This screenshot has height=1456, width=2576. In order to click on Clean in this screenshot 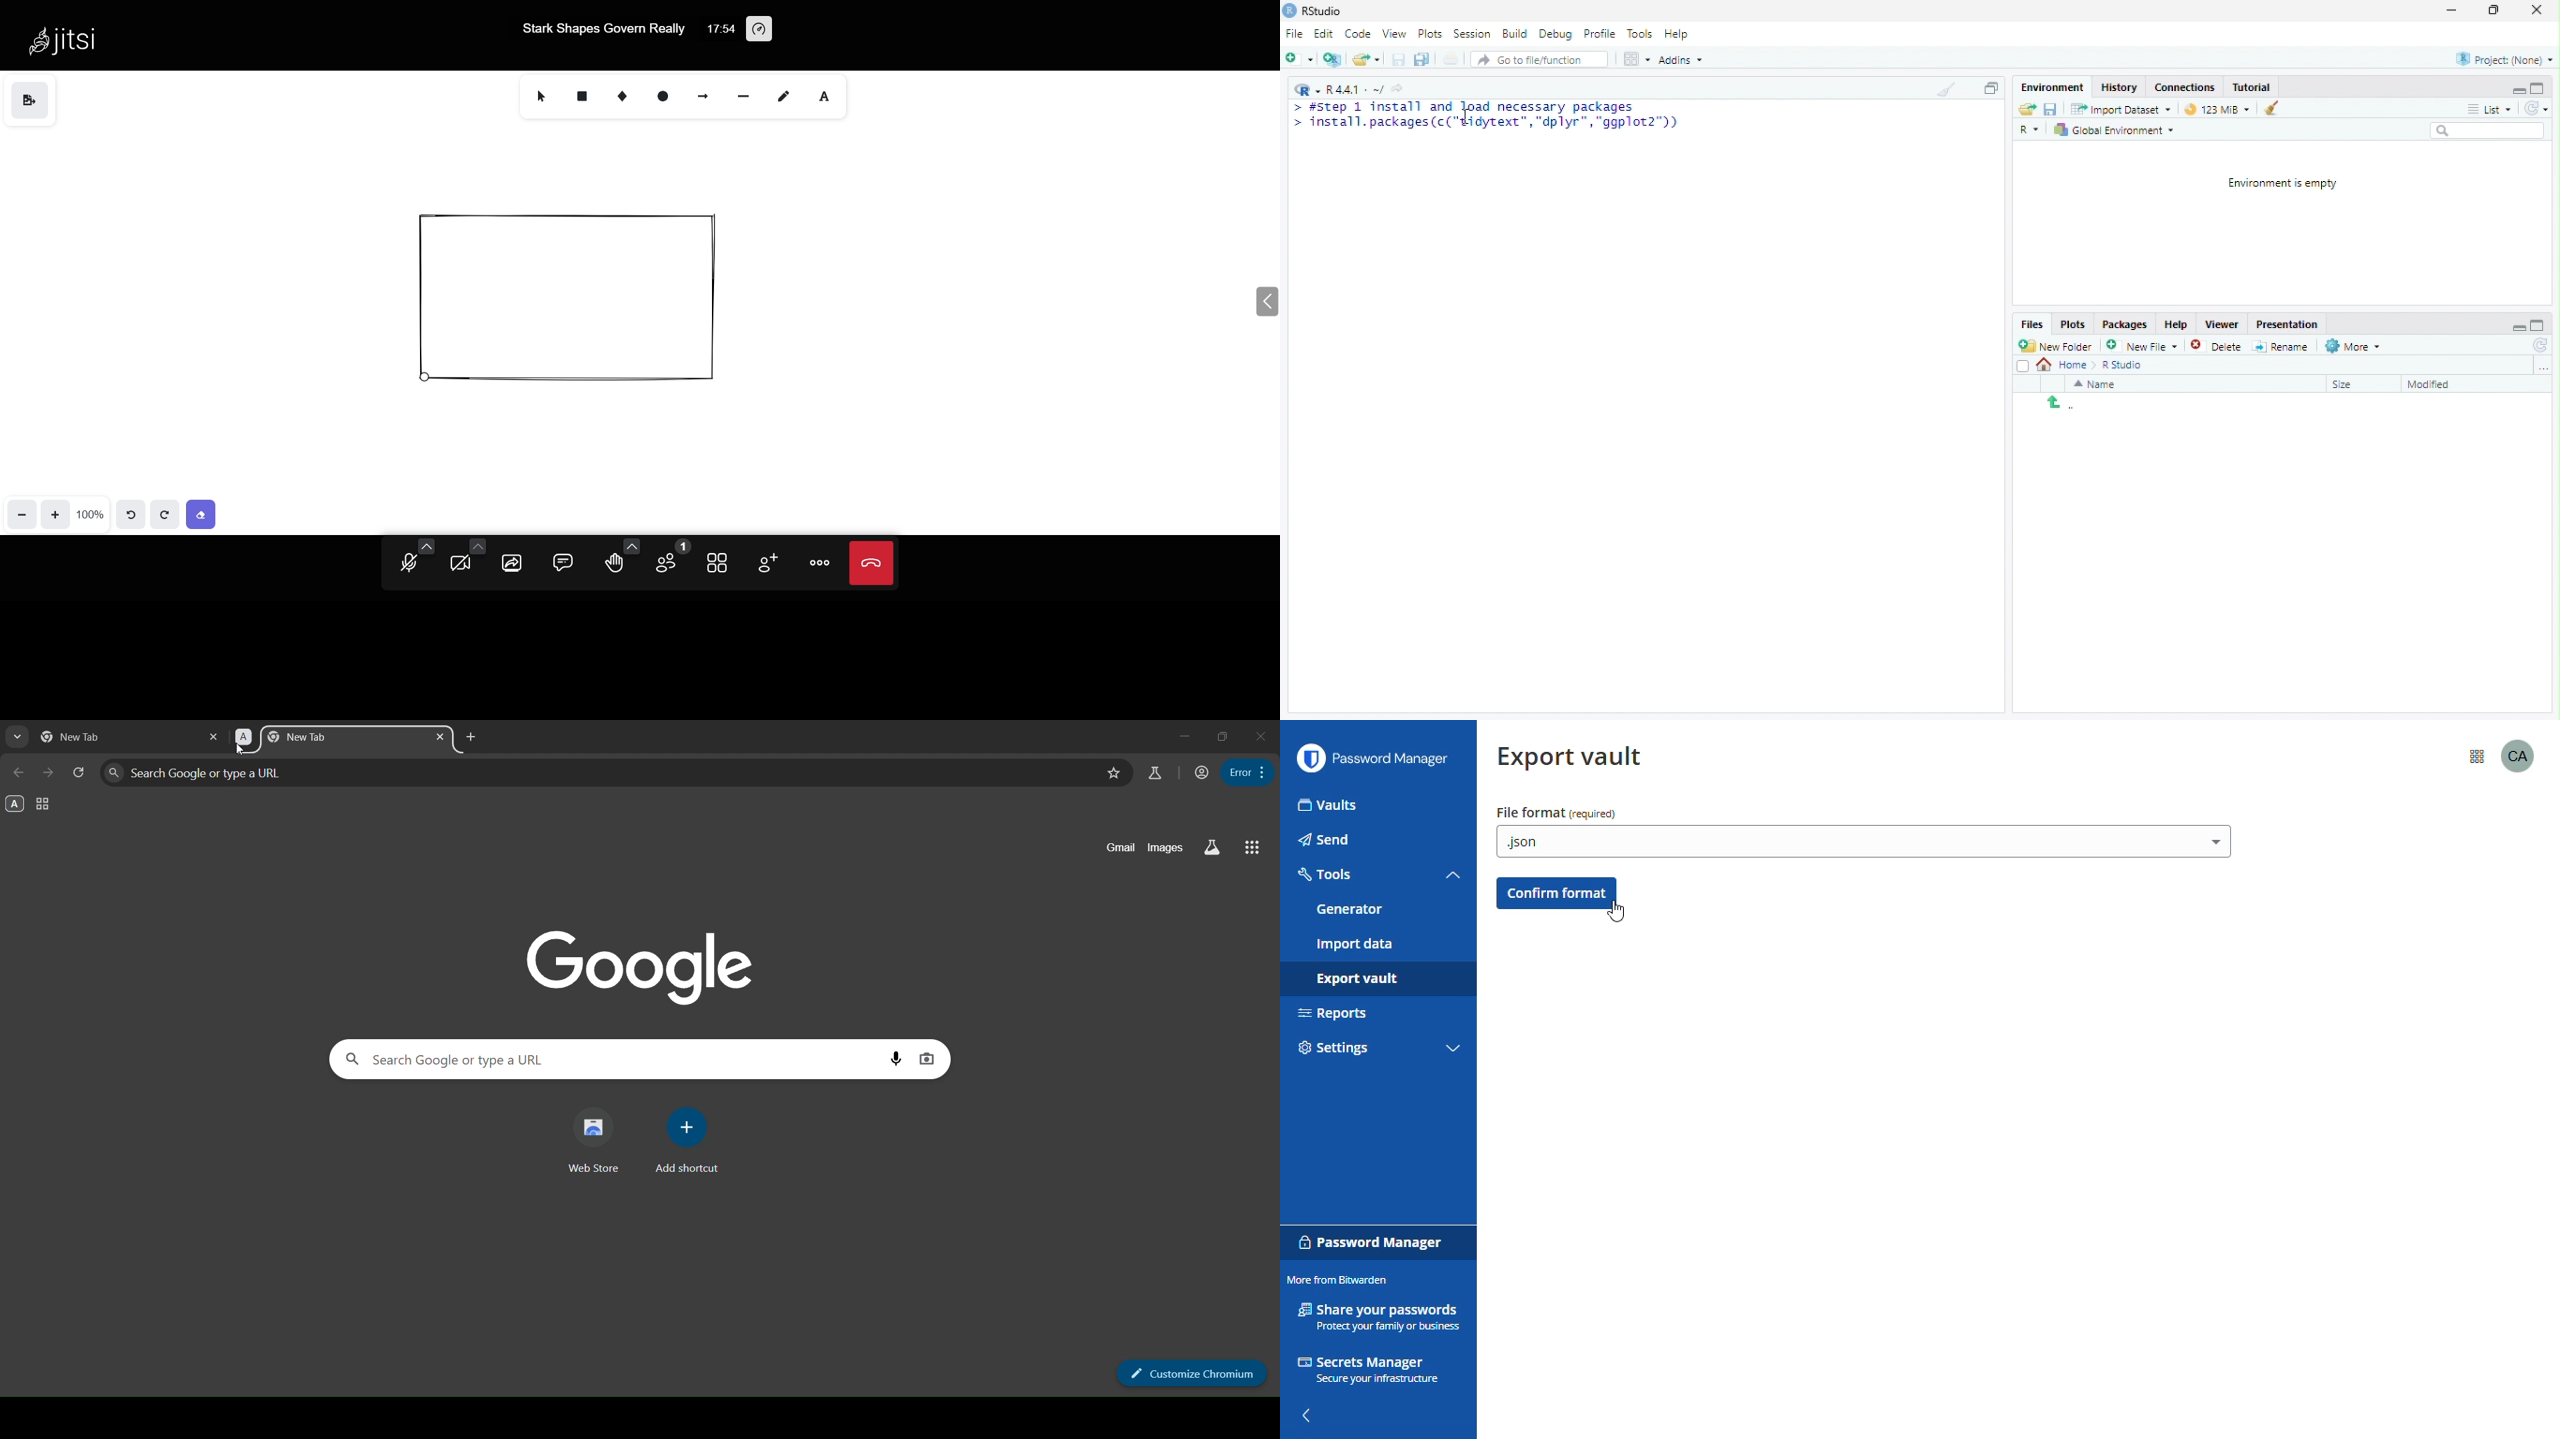, I will do `click(1945, 88)`.